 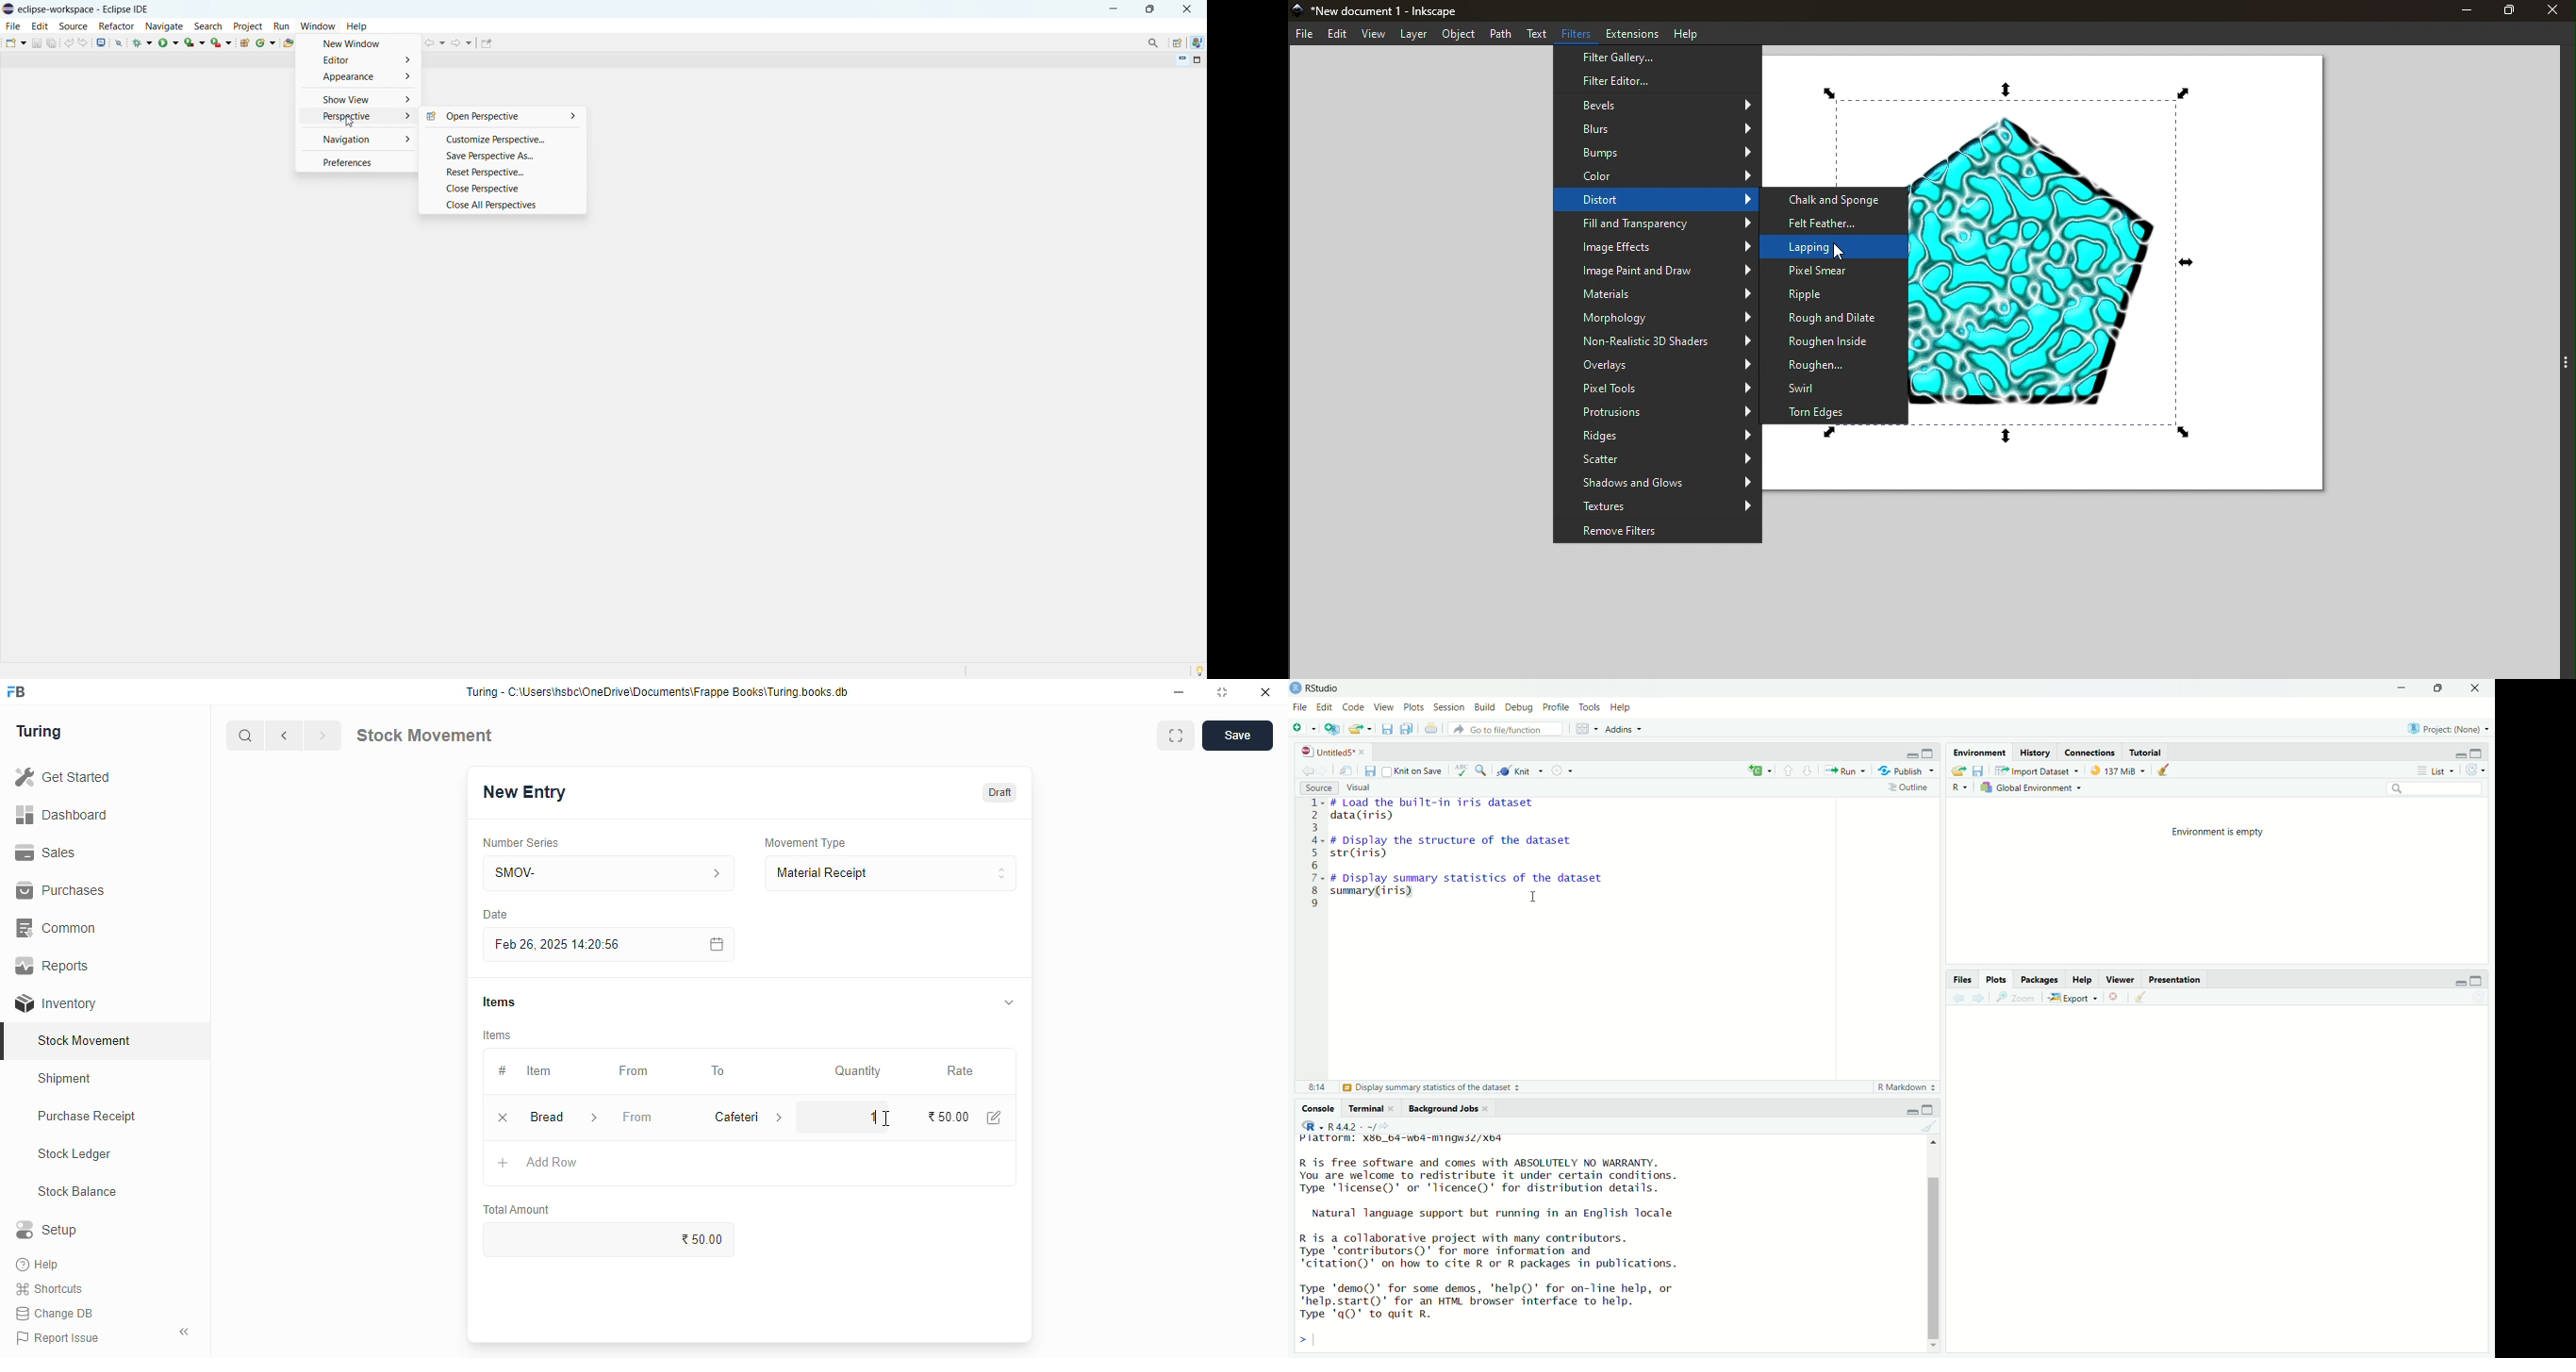 What do you see at coordinates (1633, 32) in the screenshot?
I see `Extensions` at bounding box center [1633, 32].